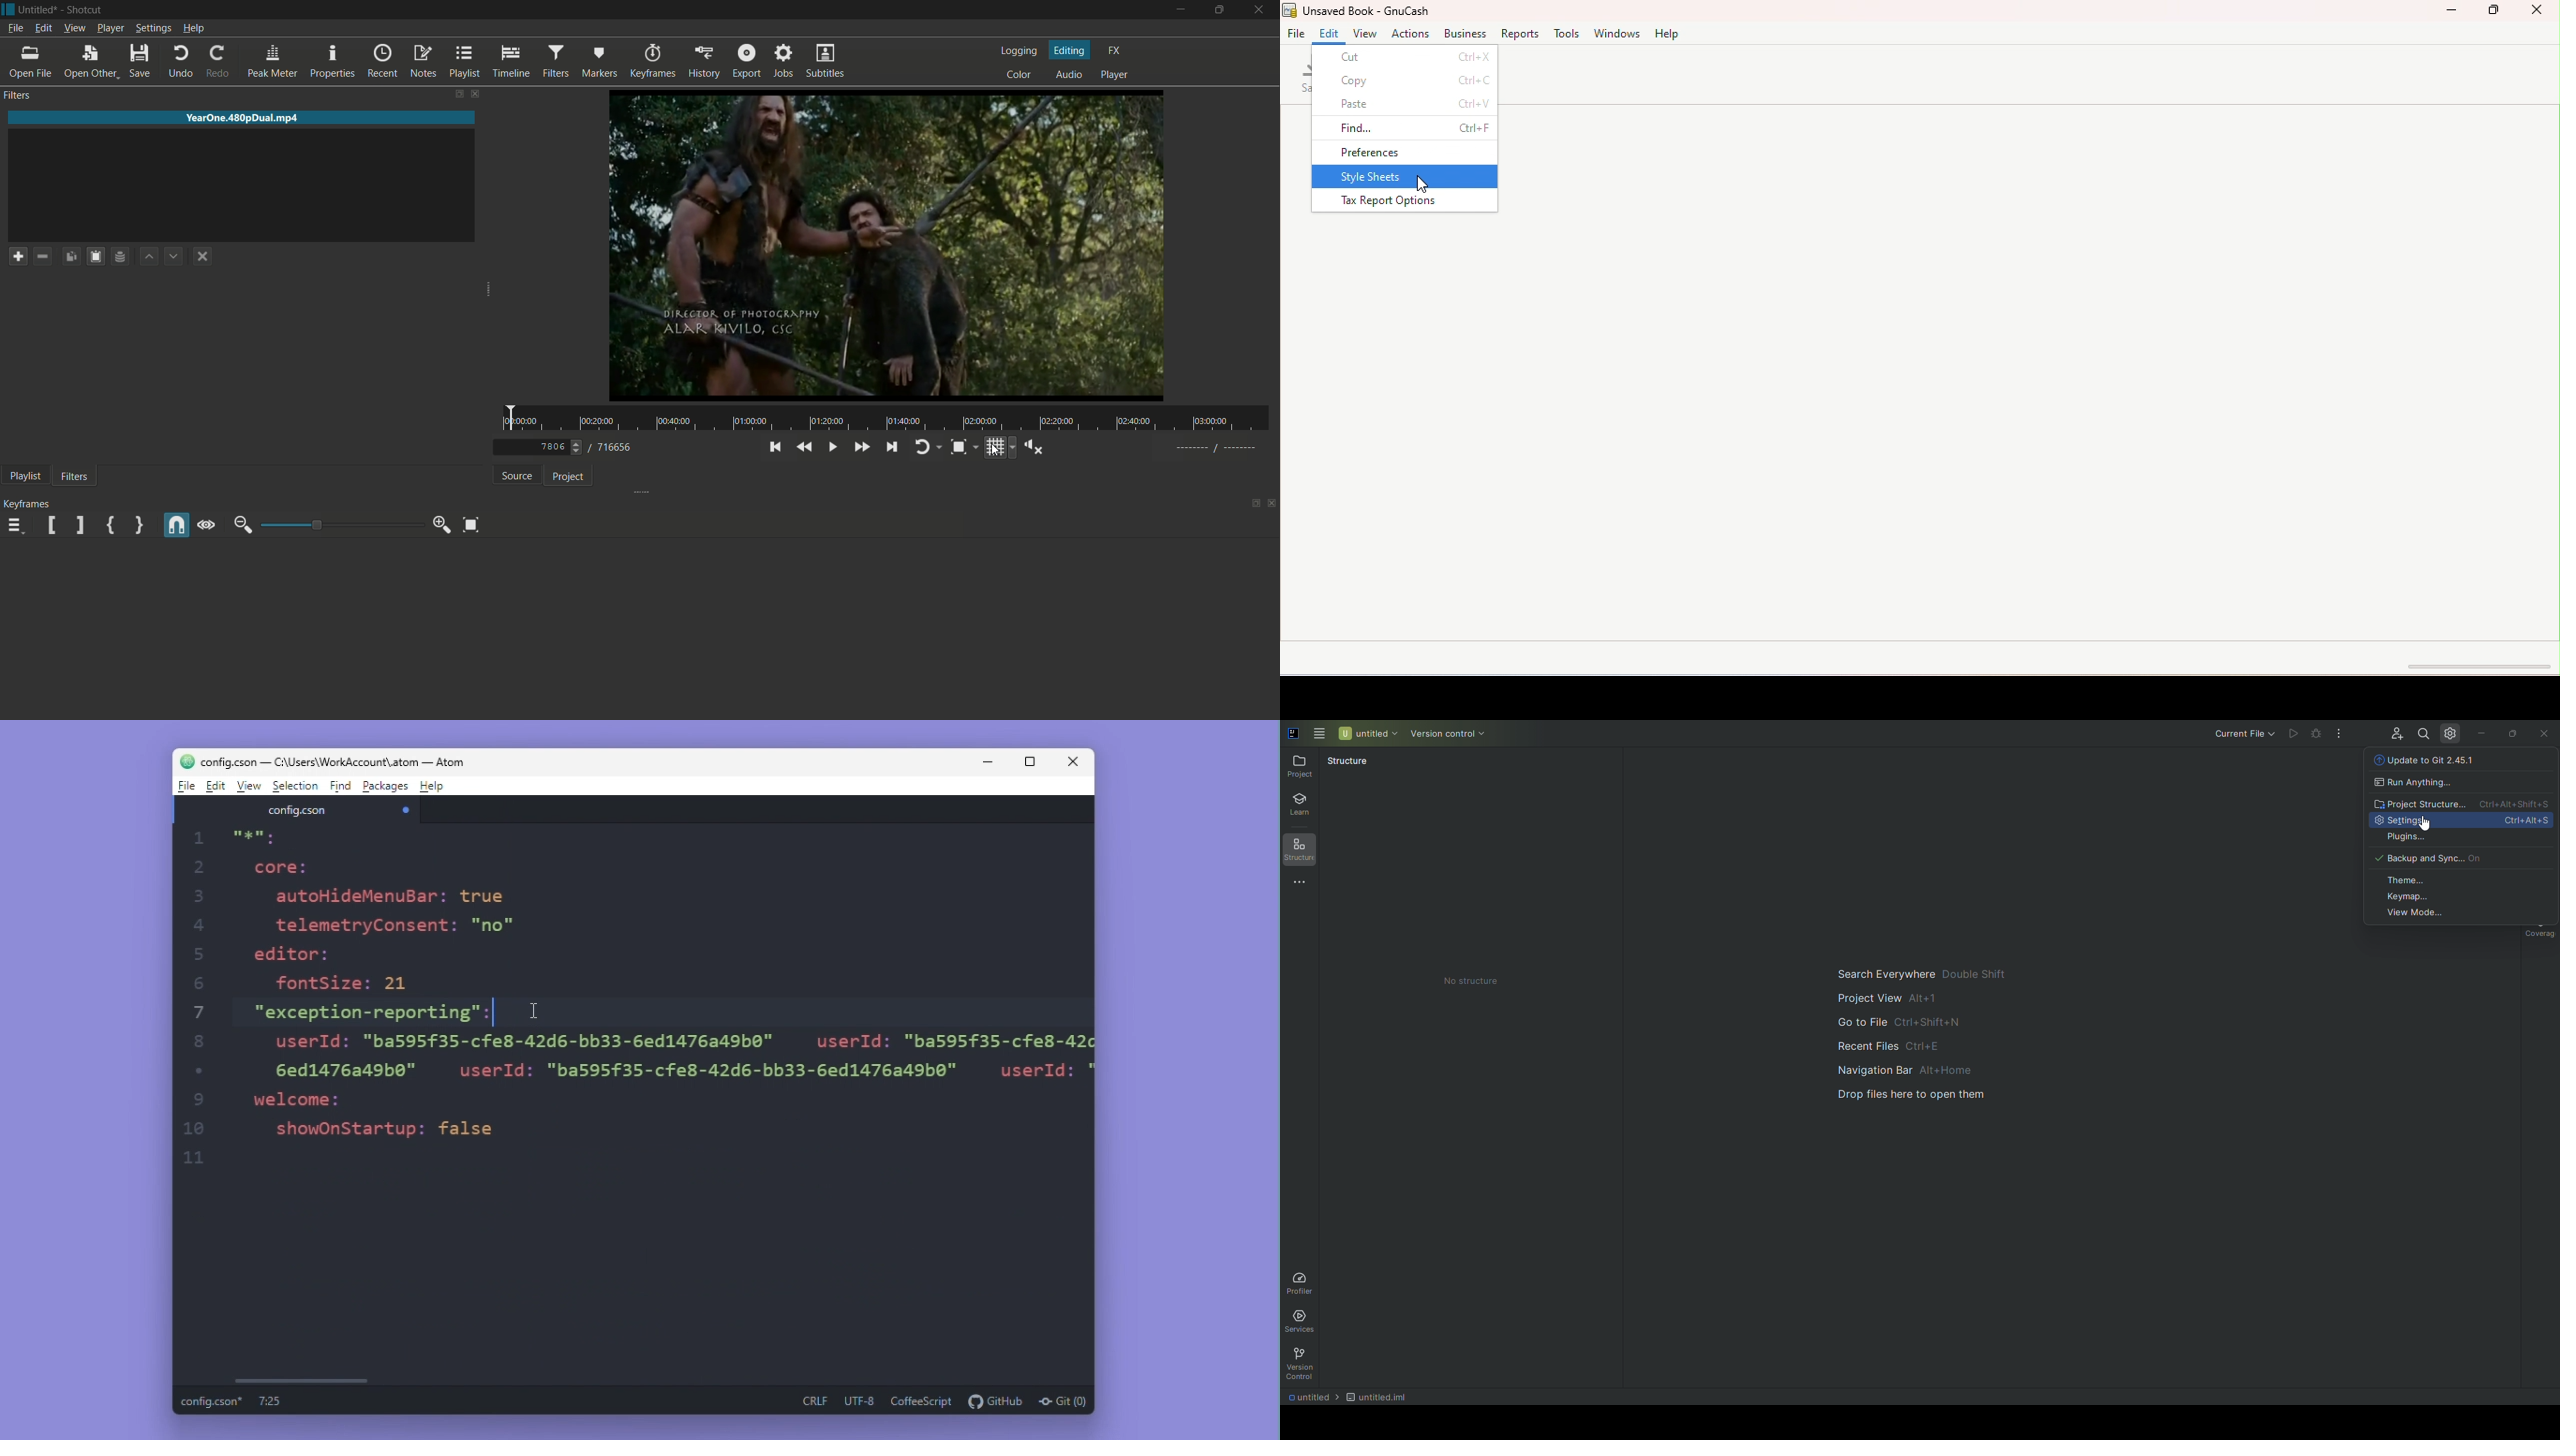 The image size is (2576, 1456). Describe the element at coordinates (75, 29) in the screenshot. I see `view menu` at that location.